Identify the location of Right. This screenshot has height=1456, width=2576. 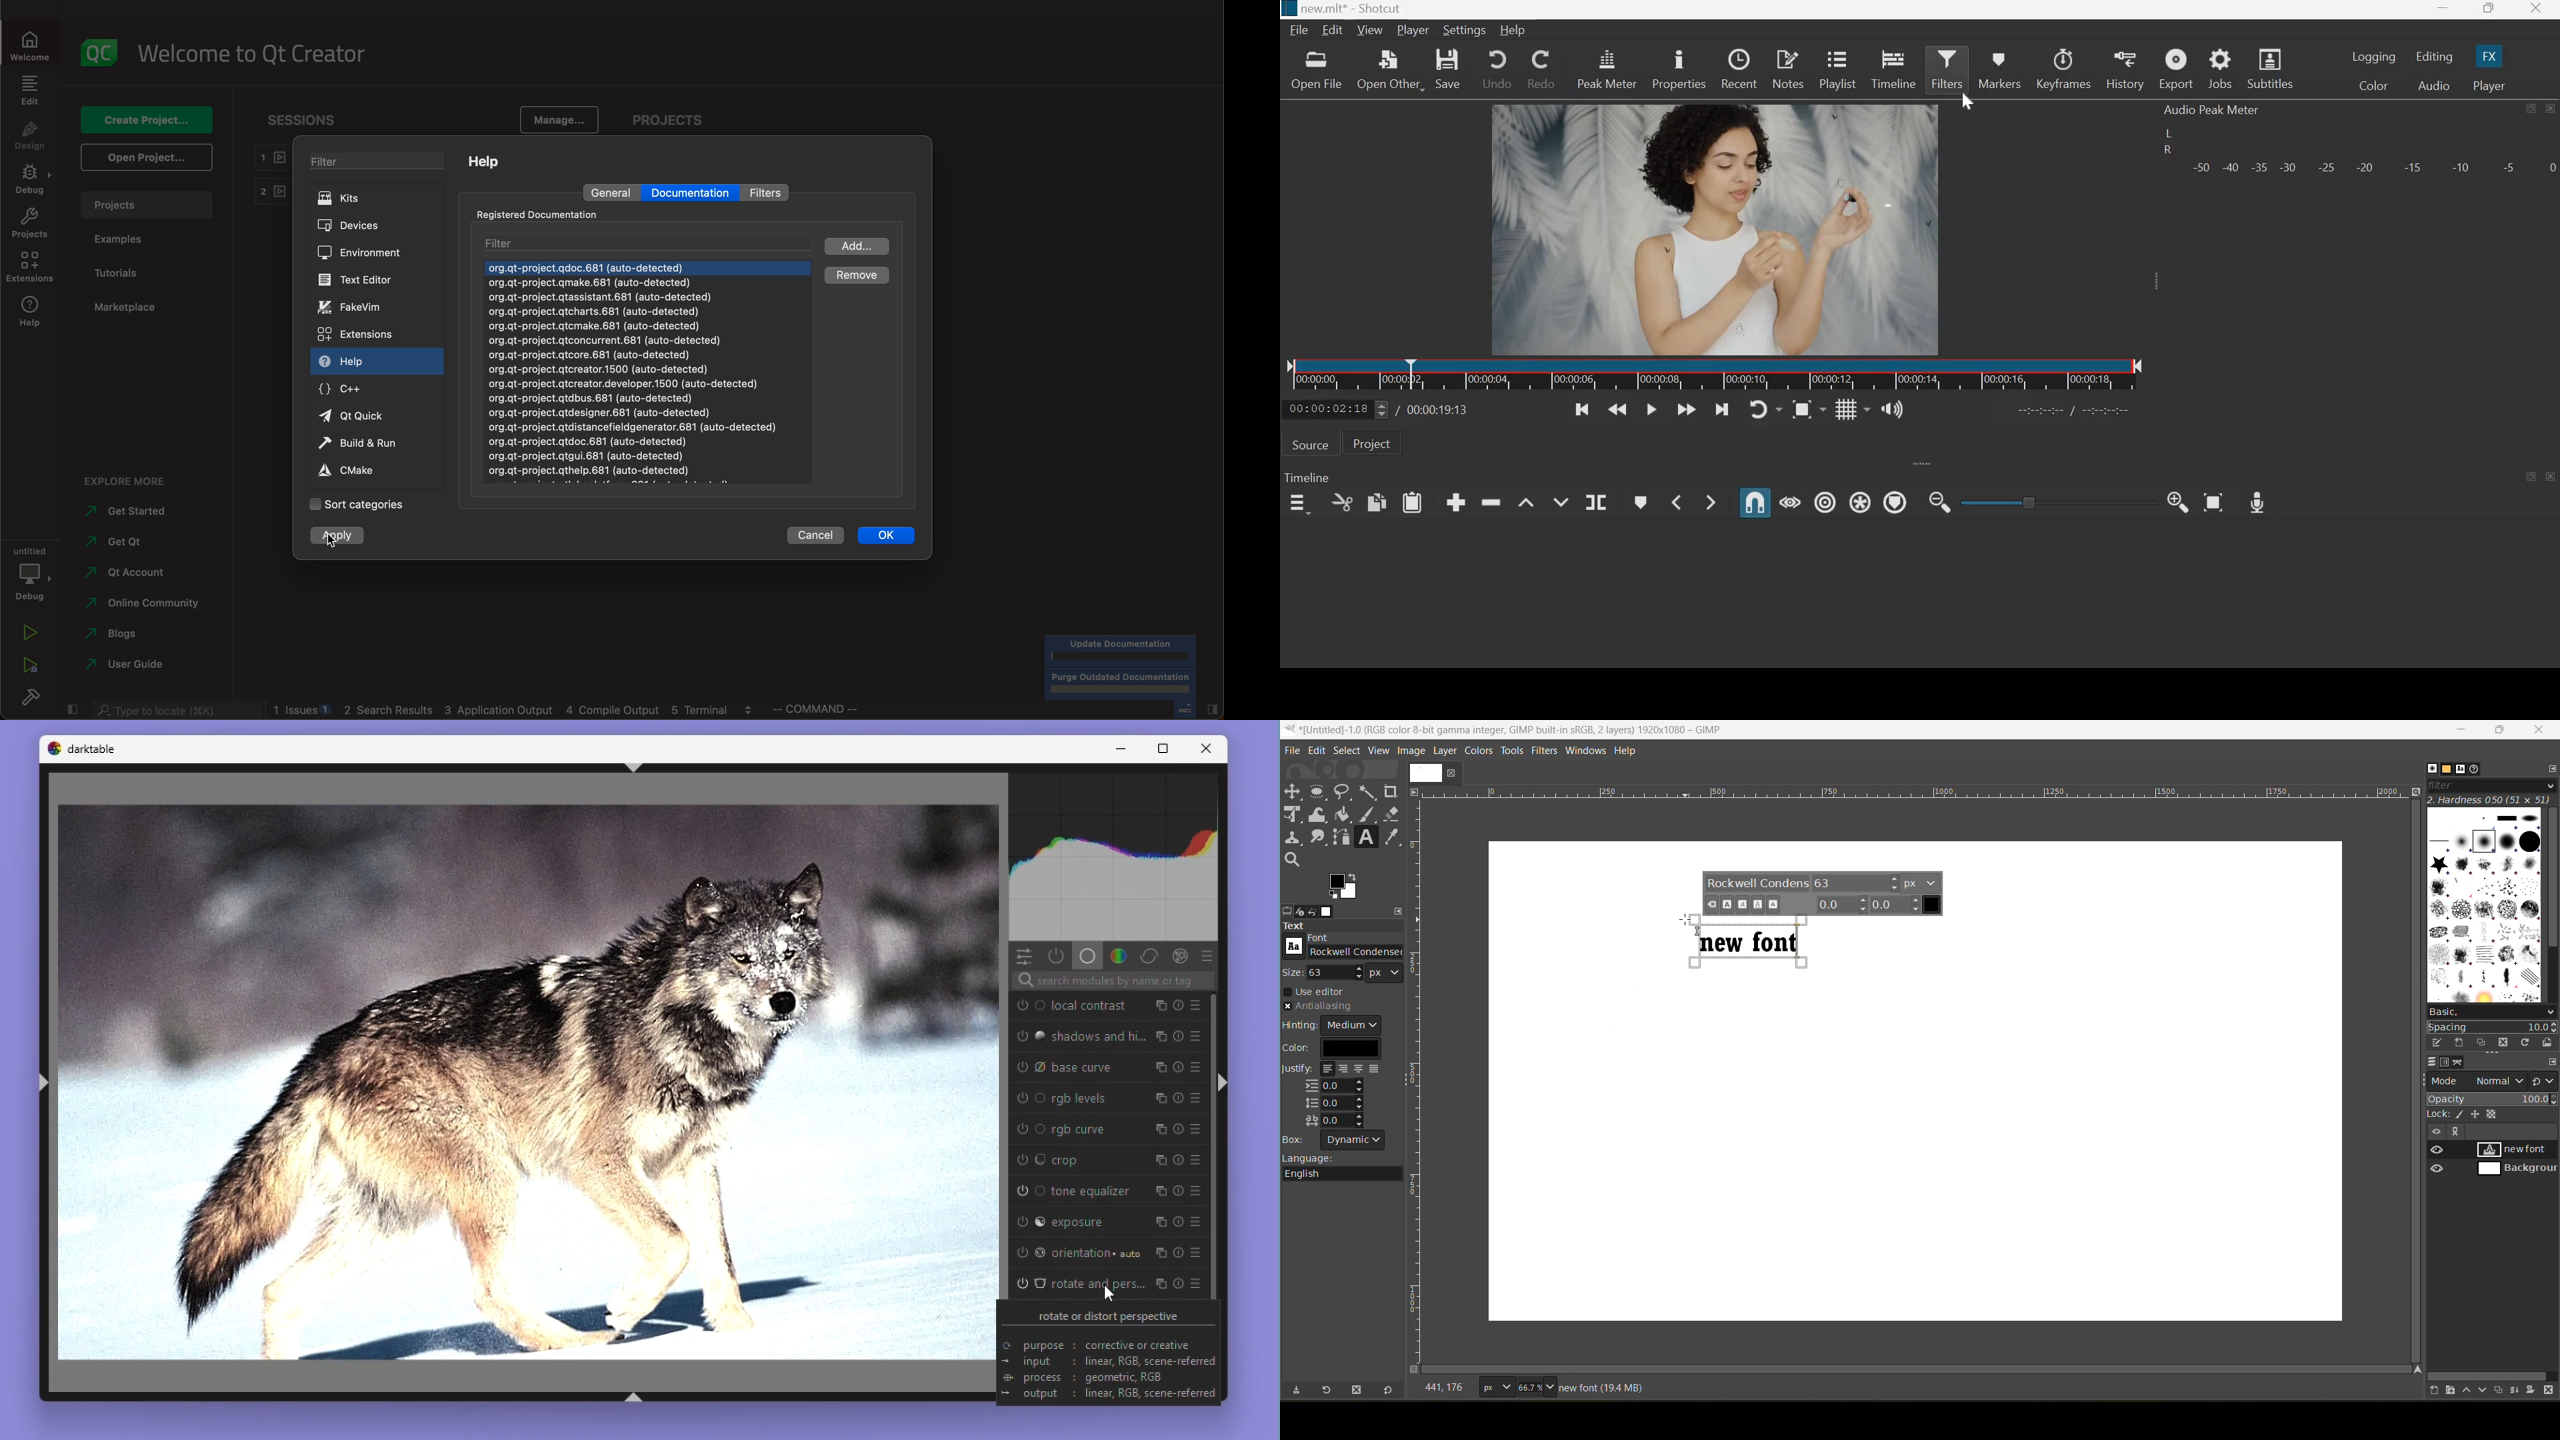
(2166, 151).